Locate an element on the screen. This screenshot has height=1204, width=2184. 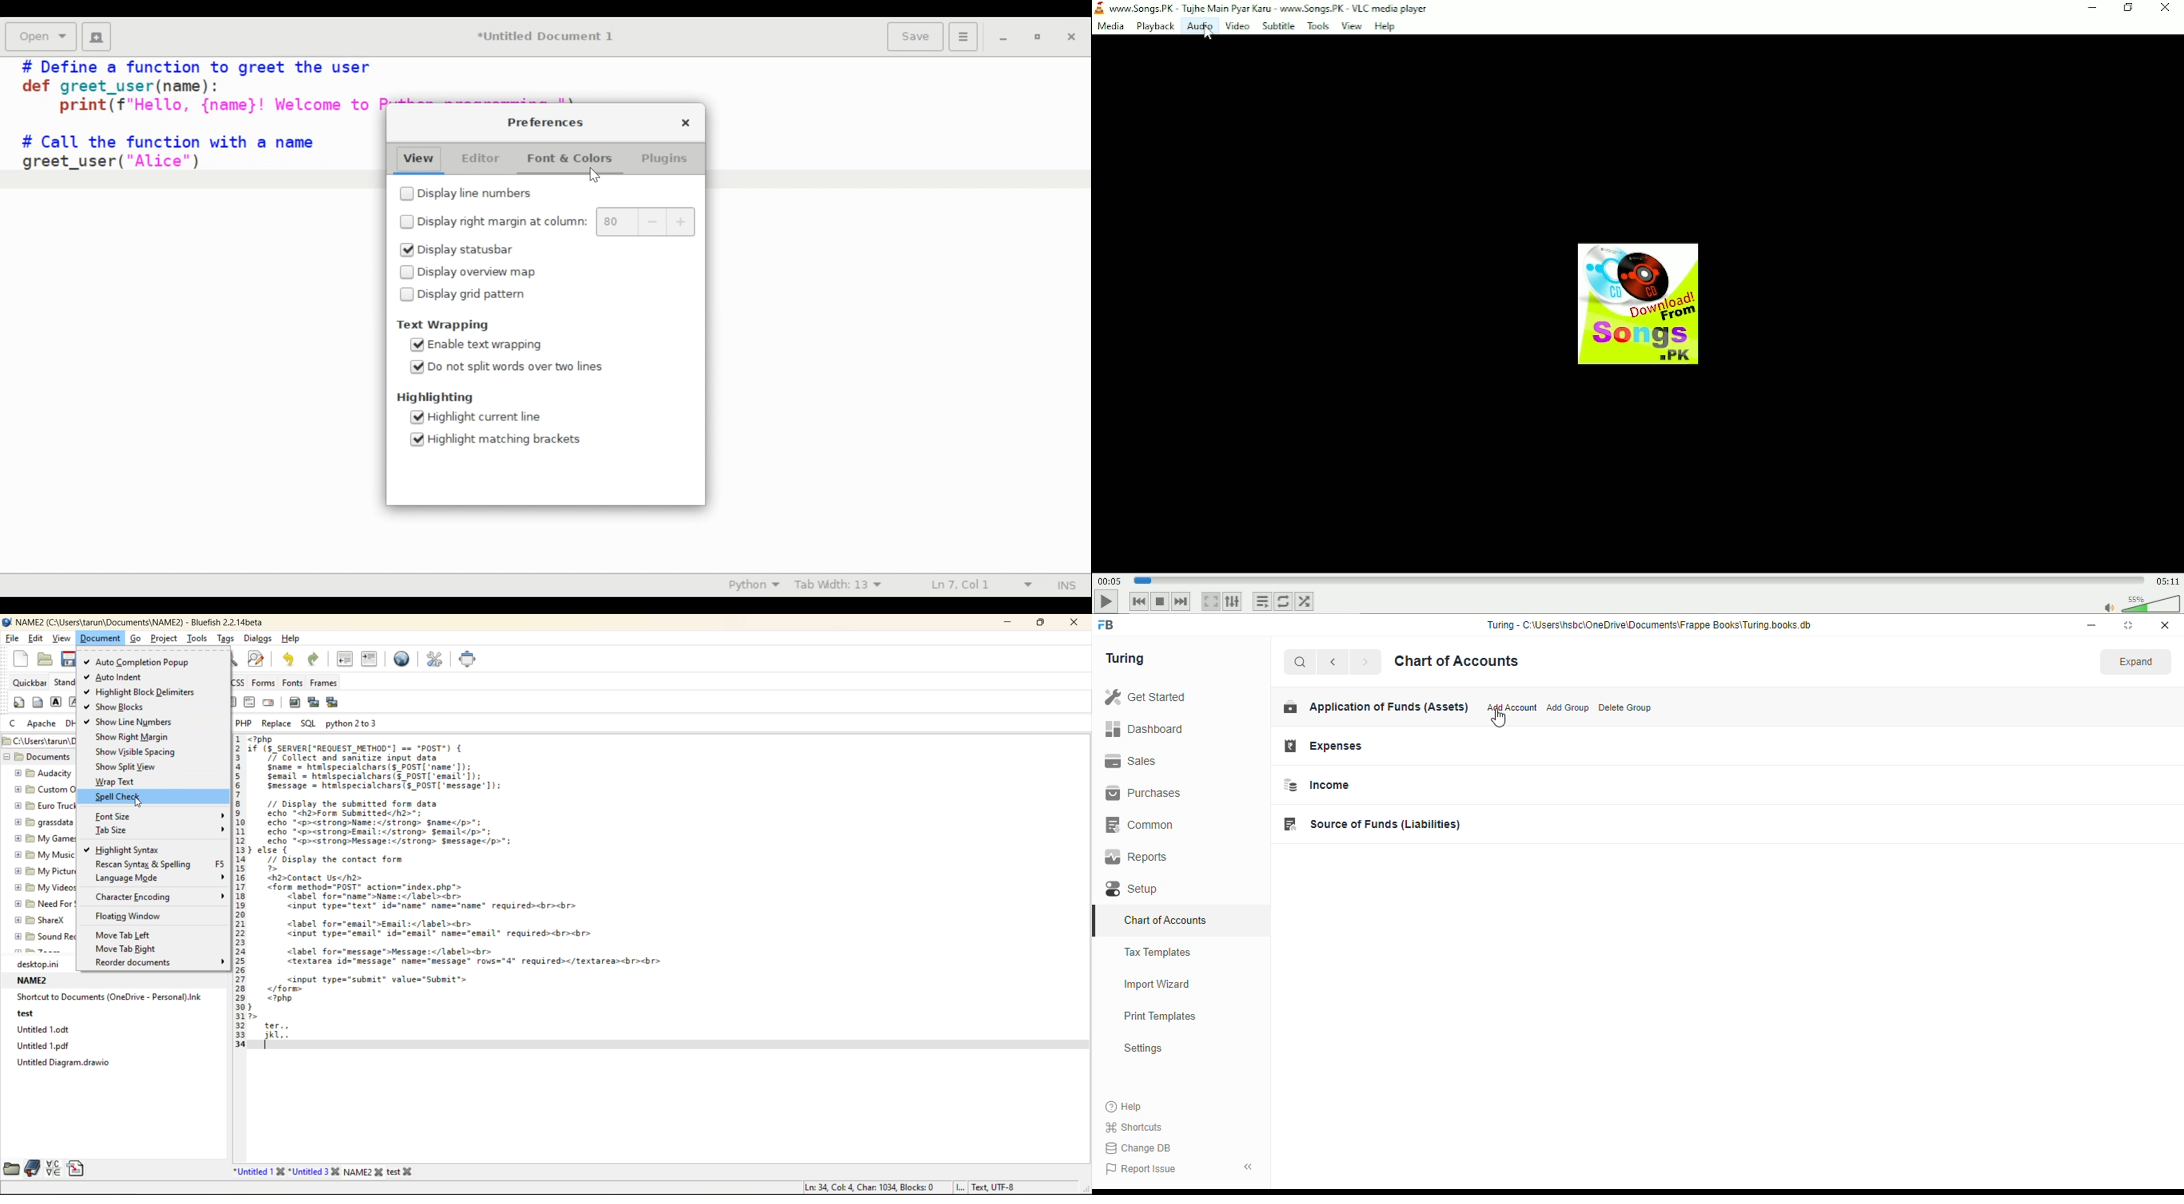
Total duration is located at coordinates (2168, 580).